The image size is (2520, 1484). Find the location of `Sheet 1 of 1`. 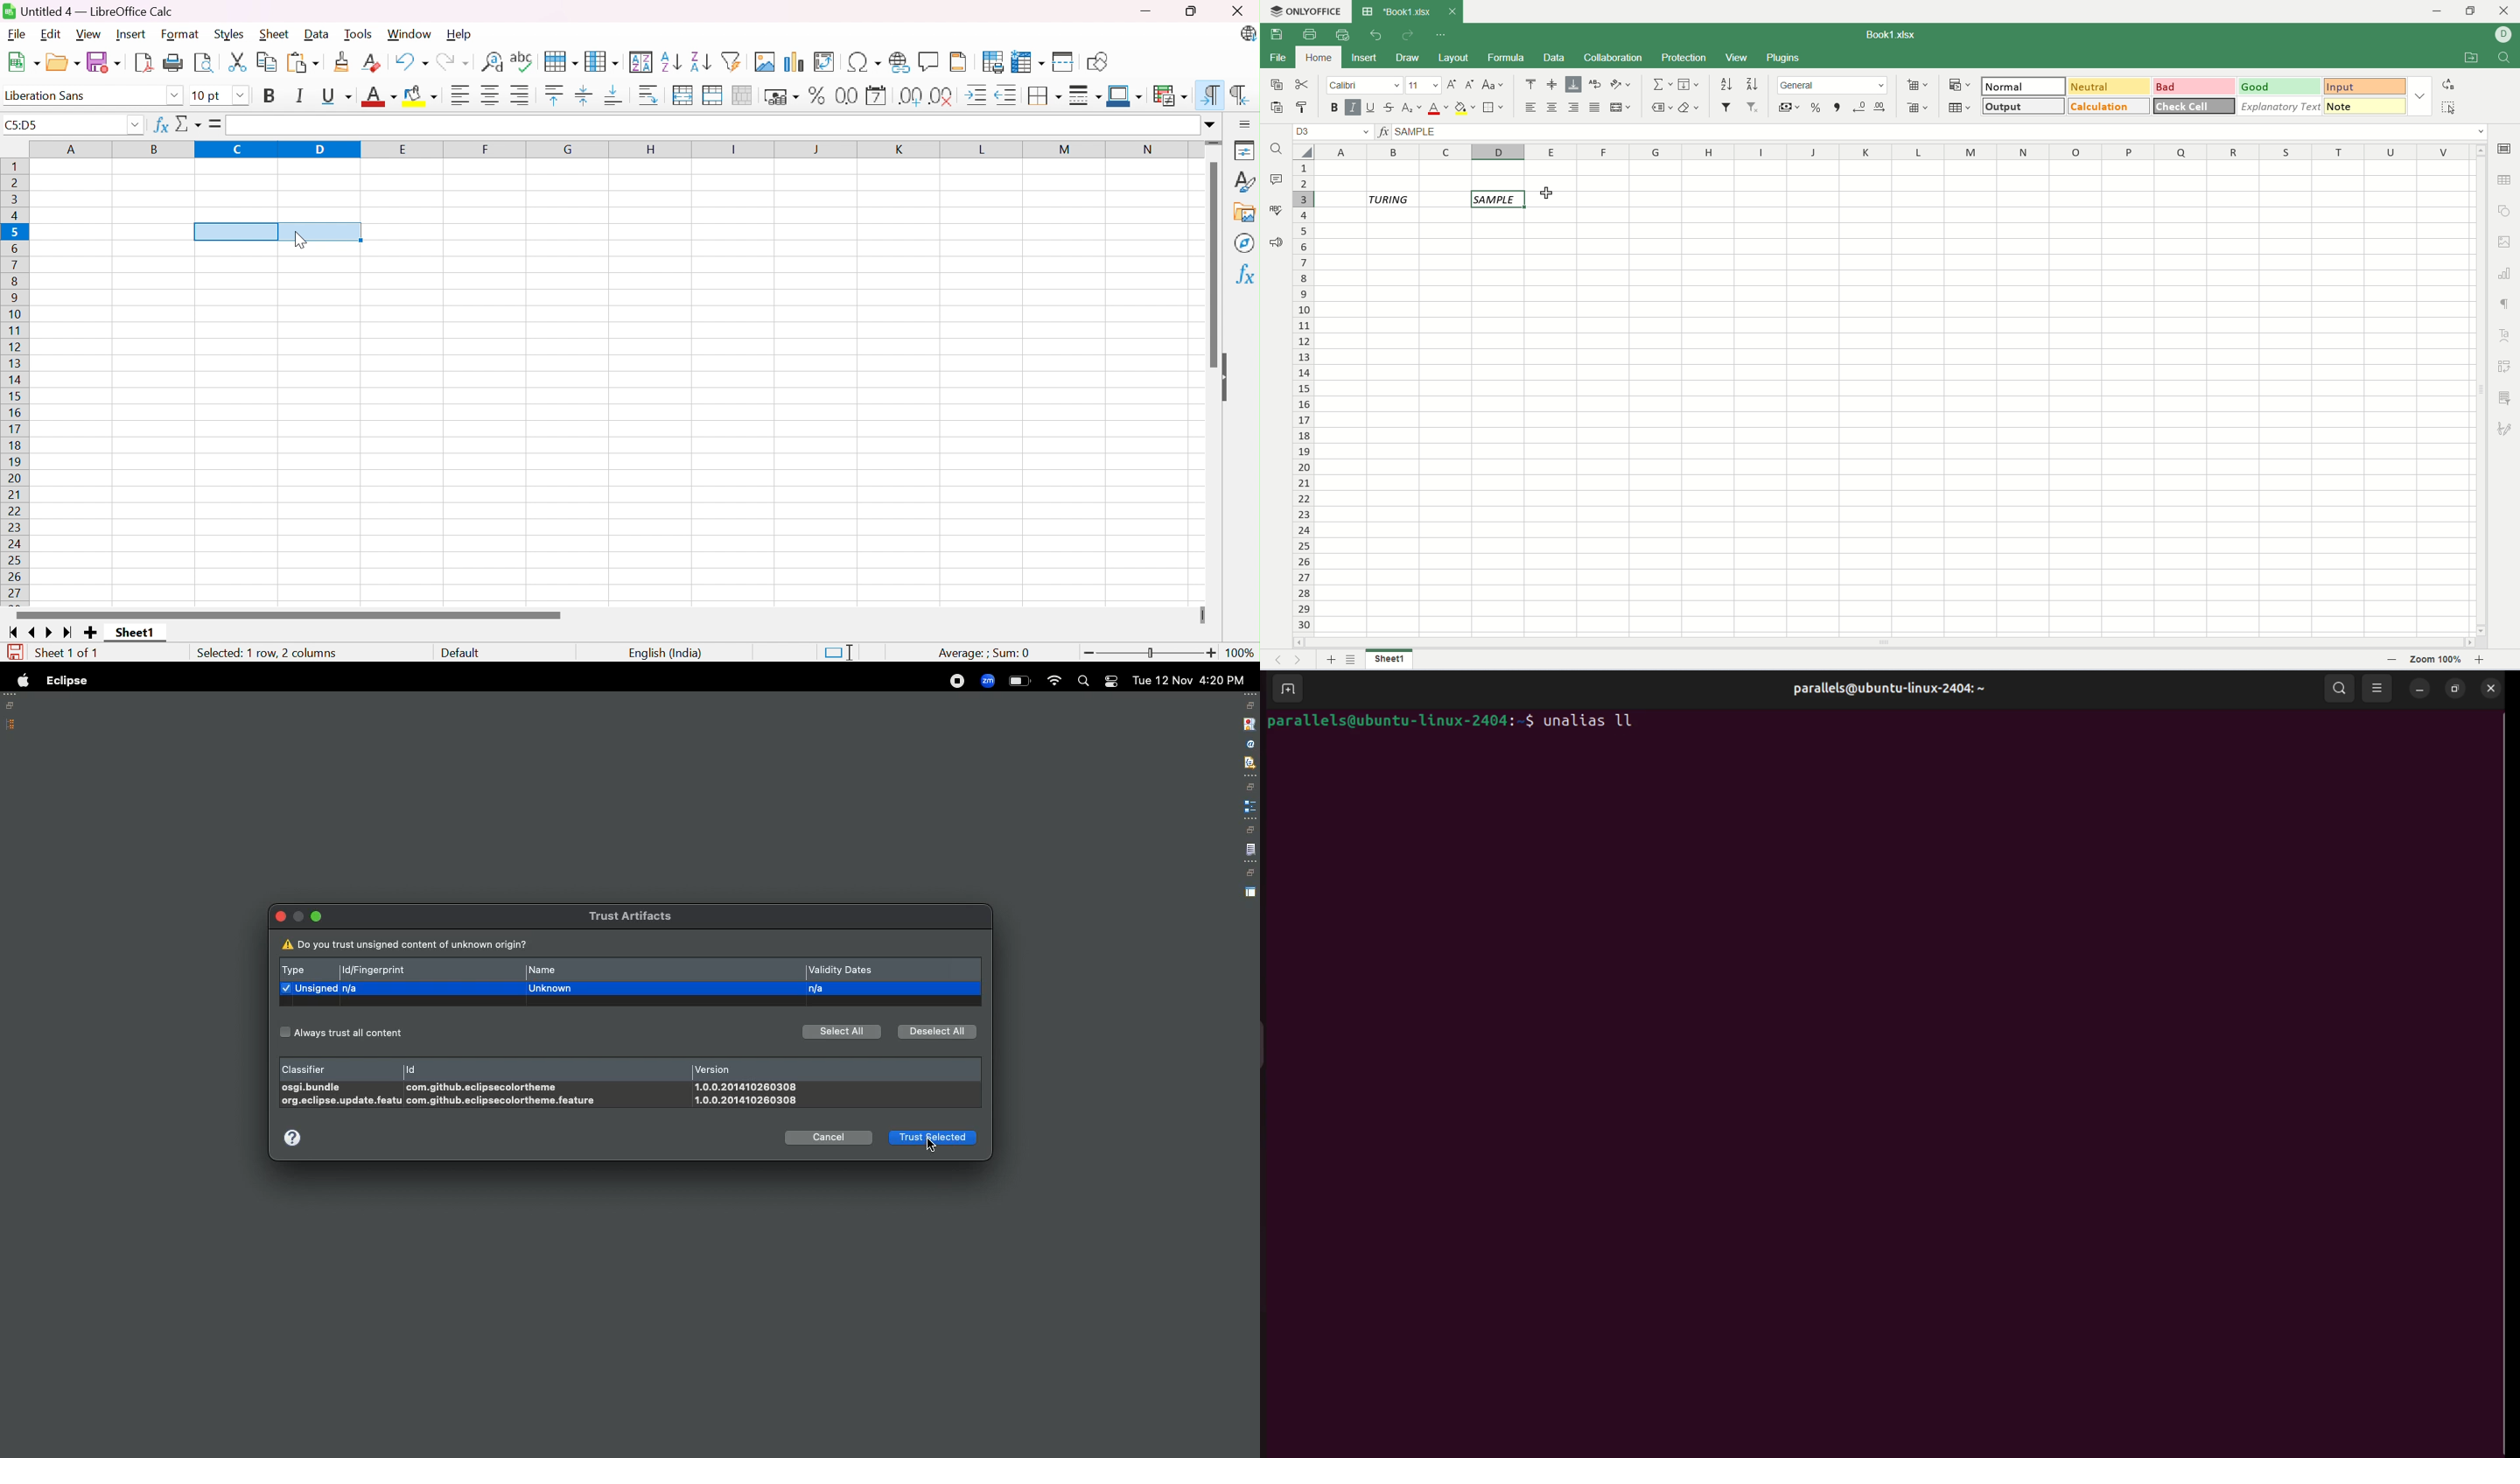

Sheet 1 of 1 is located at coordinates (68, 652).